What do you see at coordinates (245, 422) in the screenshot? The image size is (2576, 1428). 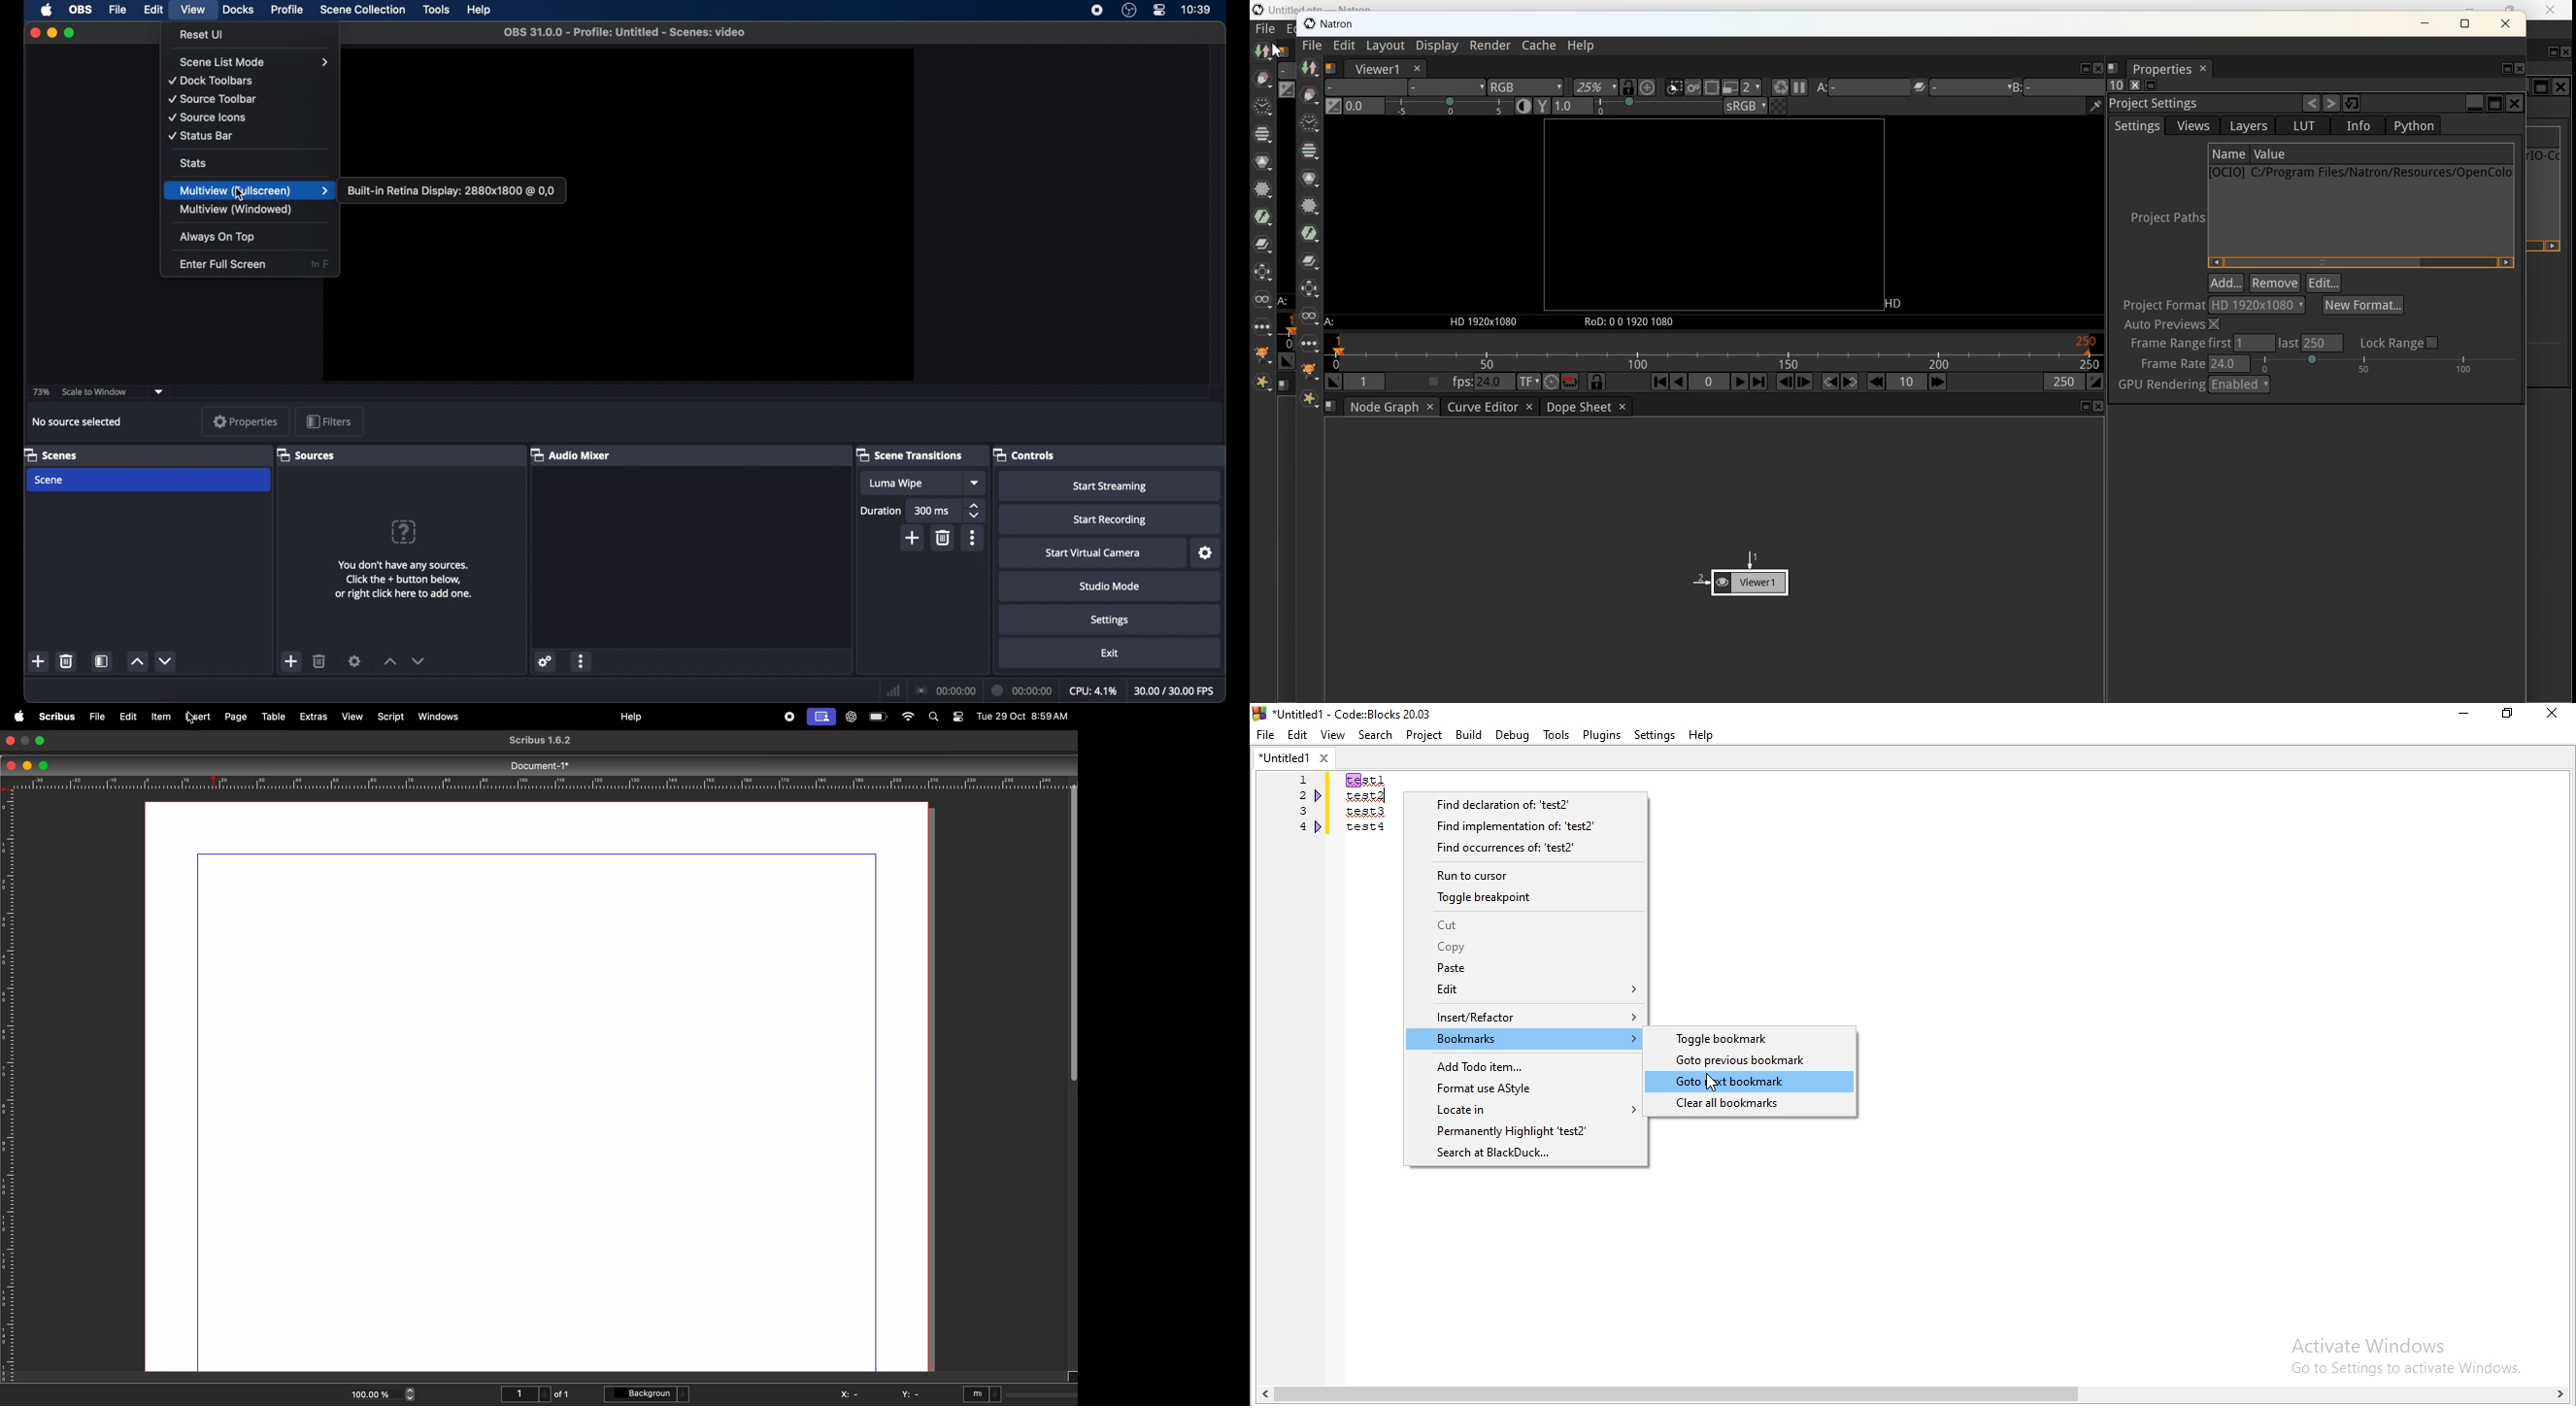 I see `properties` at bounding box center [245, 422].